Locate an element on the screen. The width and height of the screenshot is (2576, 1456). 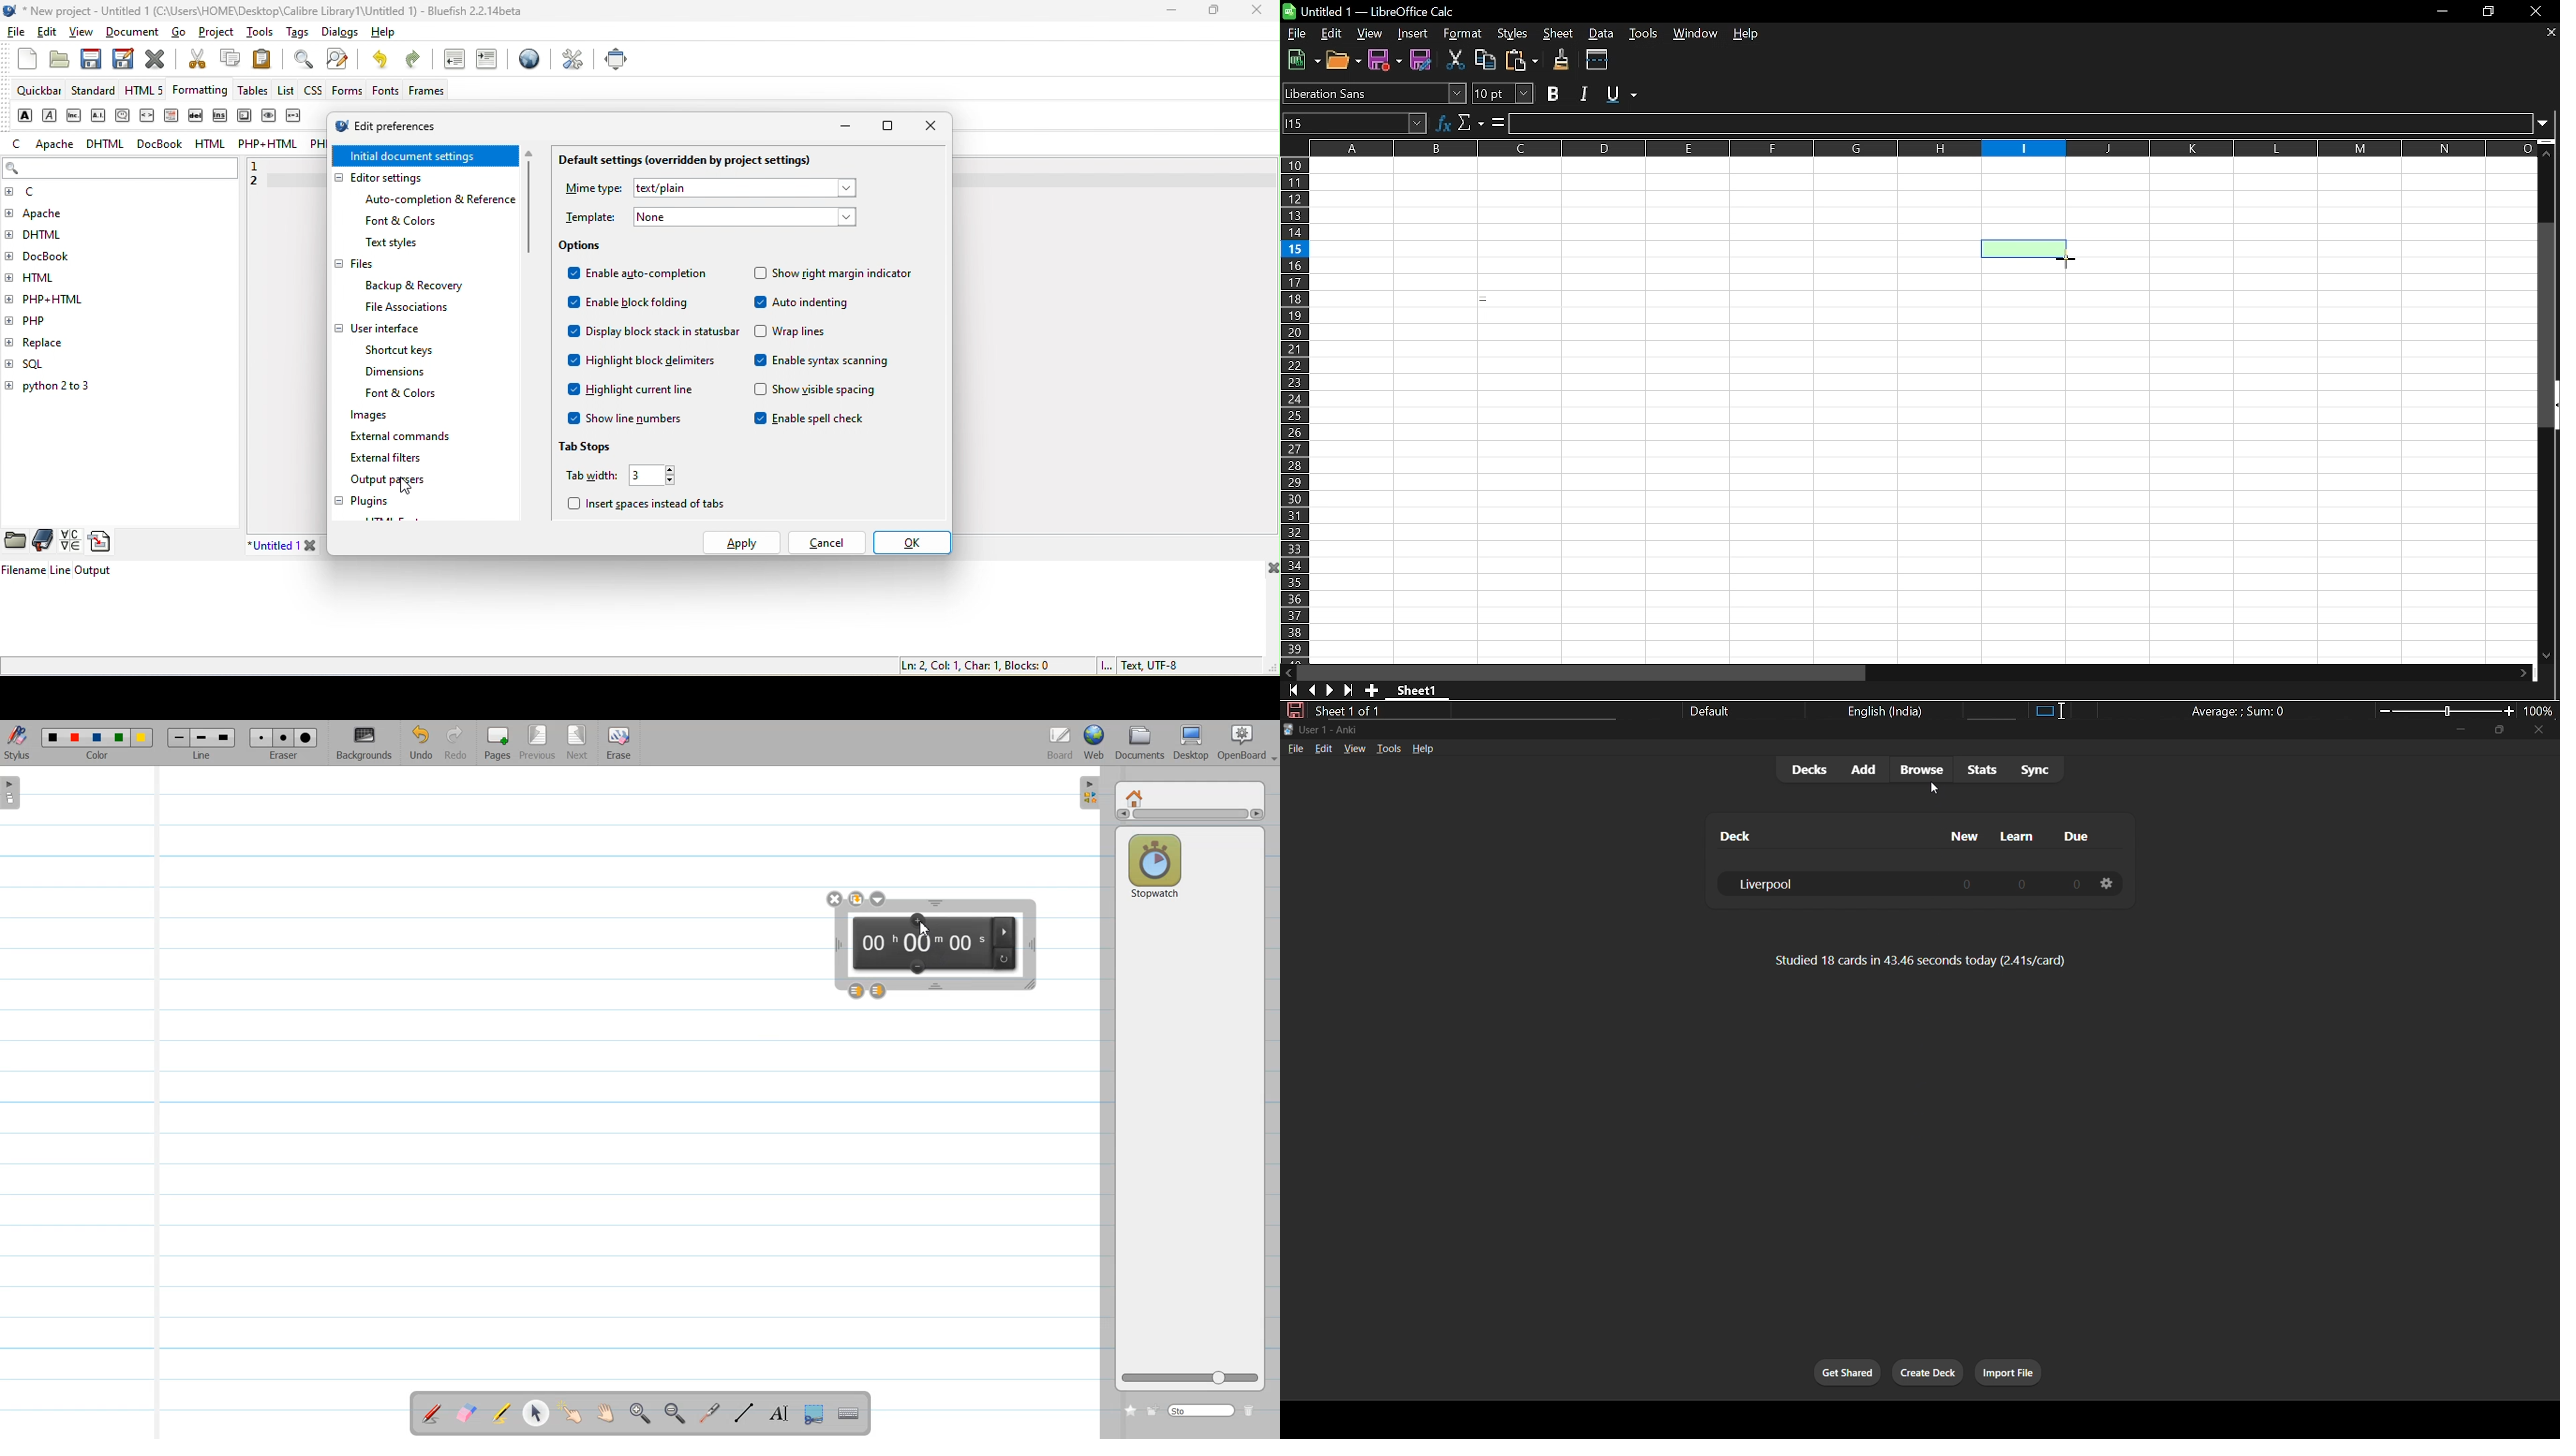
New is located at coordinates (1300, 61).